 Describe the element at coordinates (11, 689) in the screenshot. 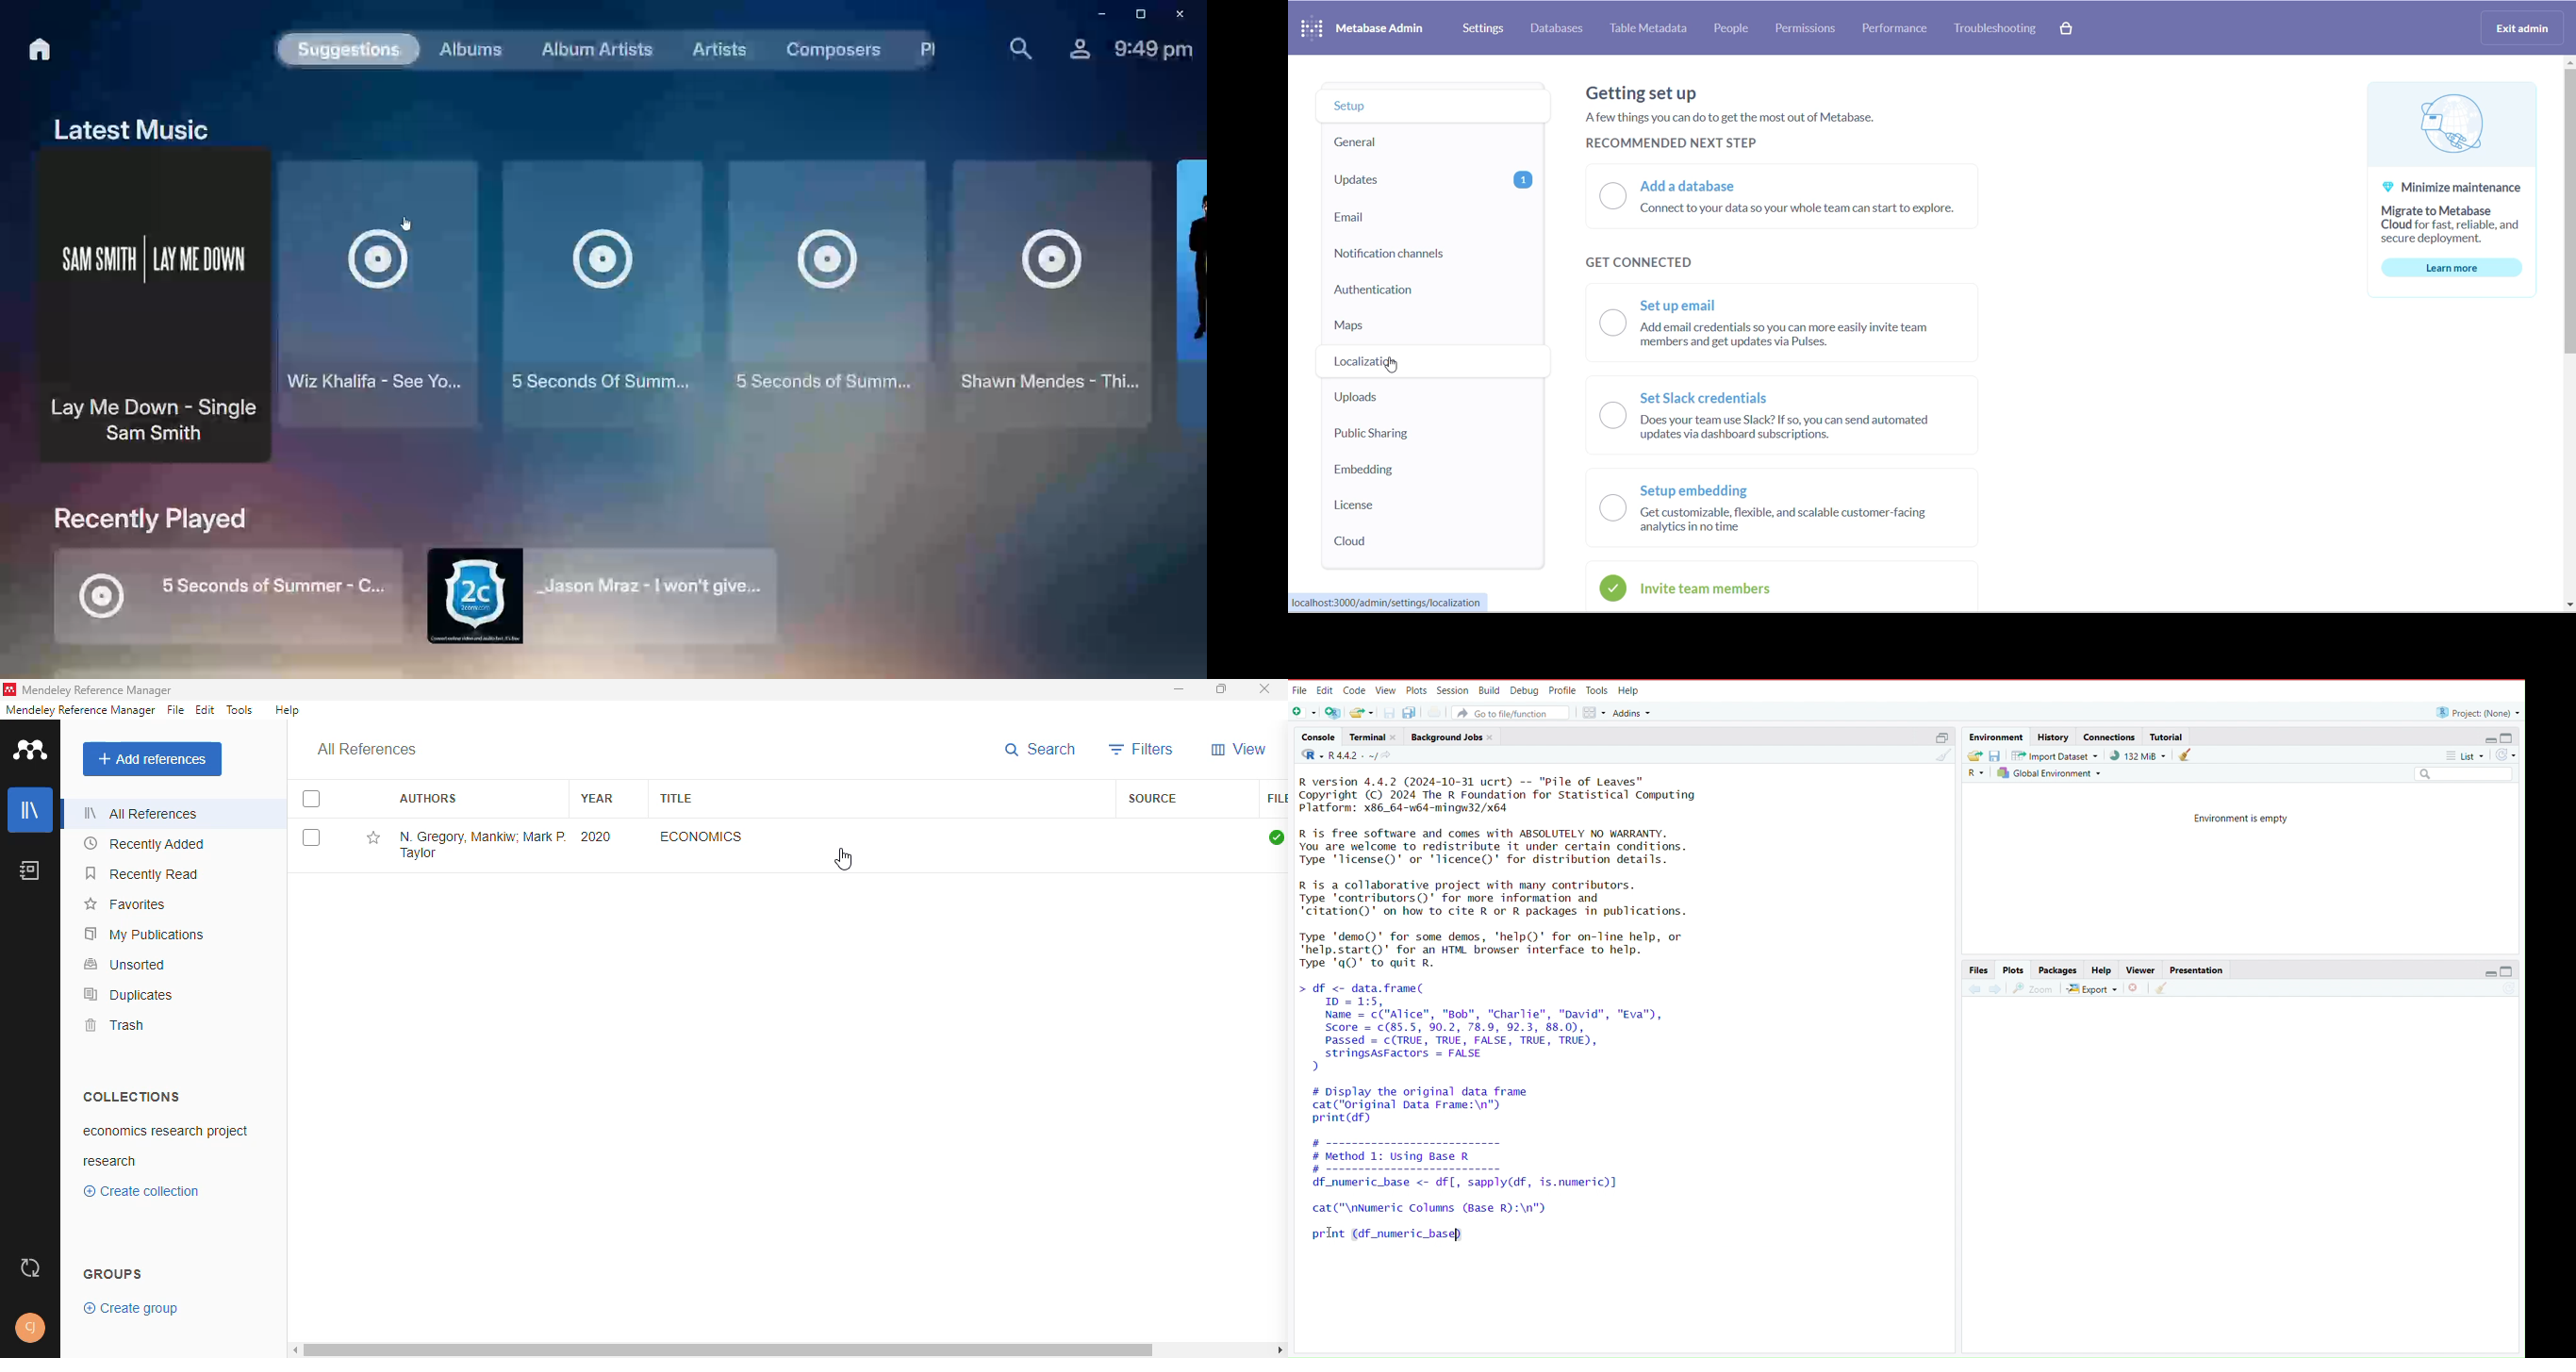

I see `logo` at that location.